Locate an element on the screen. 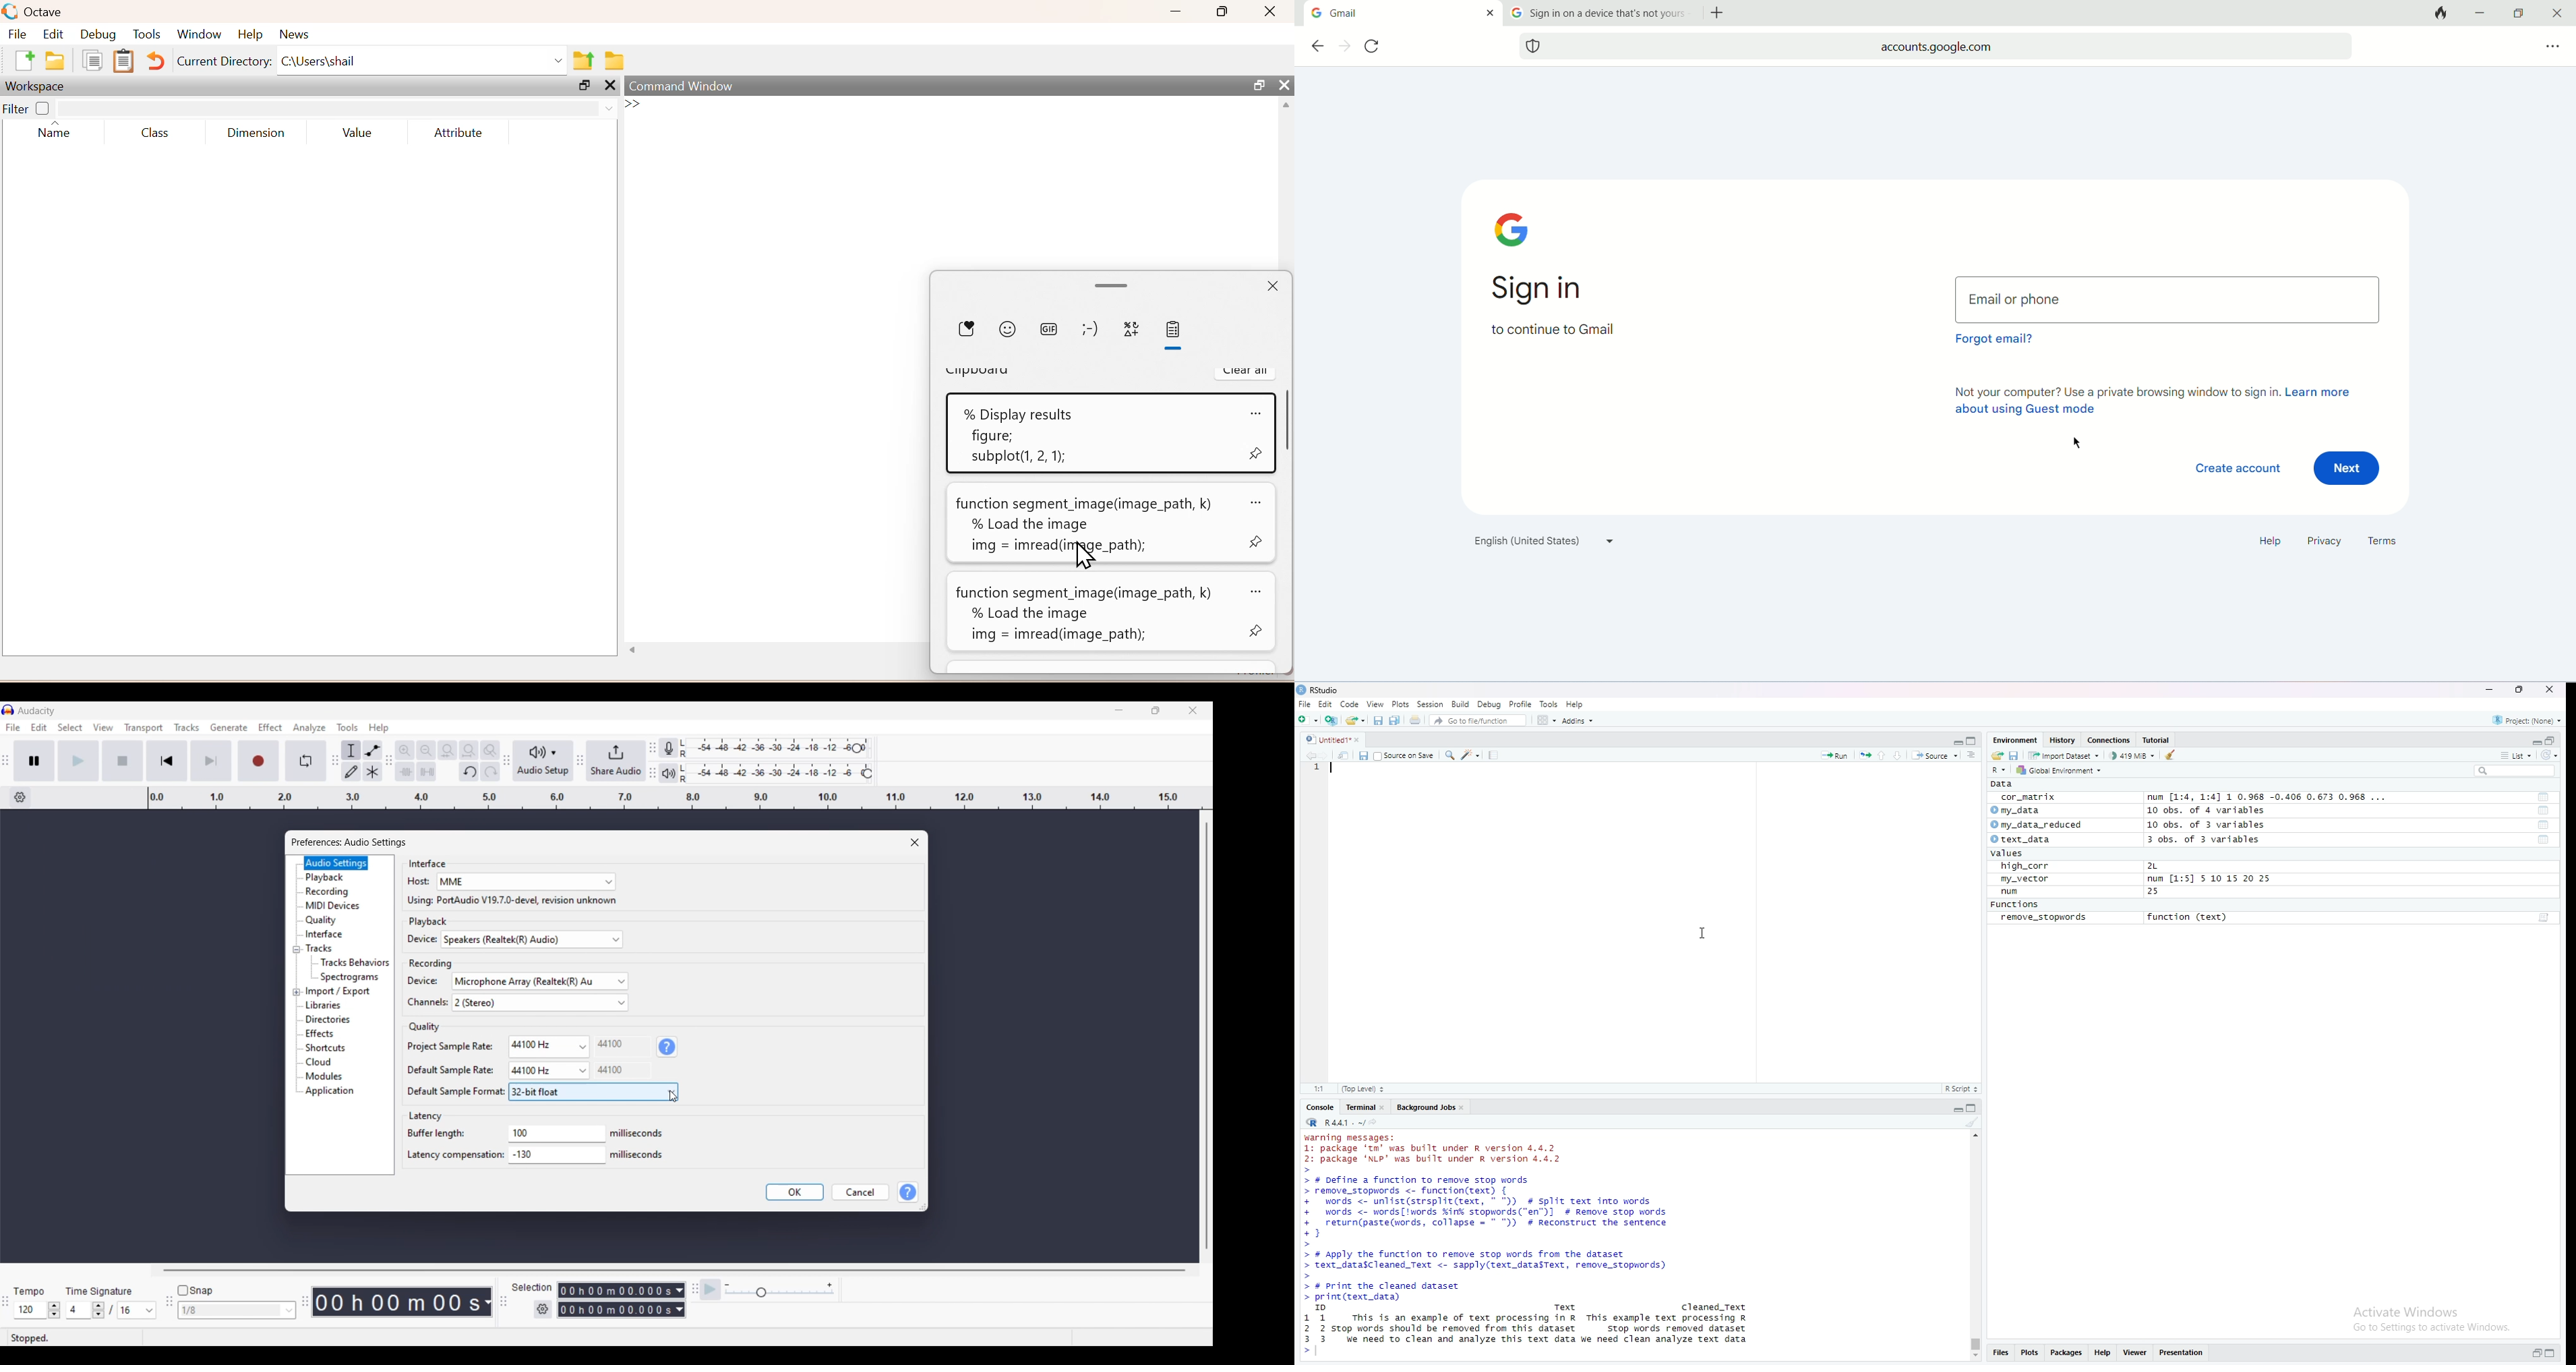 The image size is (2576, 1372). > # Define a function to remove stop words

> remove_stopwords <- function(text) {

+ words <- unlist(strsplit(text, " ")) # split text into words

+ words <- words[!words %in% stopwords("en”)] # Remove stop words
+ return(paste(words, collapse = " ")) # Reconstruct the sentence
+1

. is located at coordinates (1502, 1209).